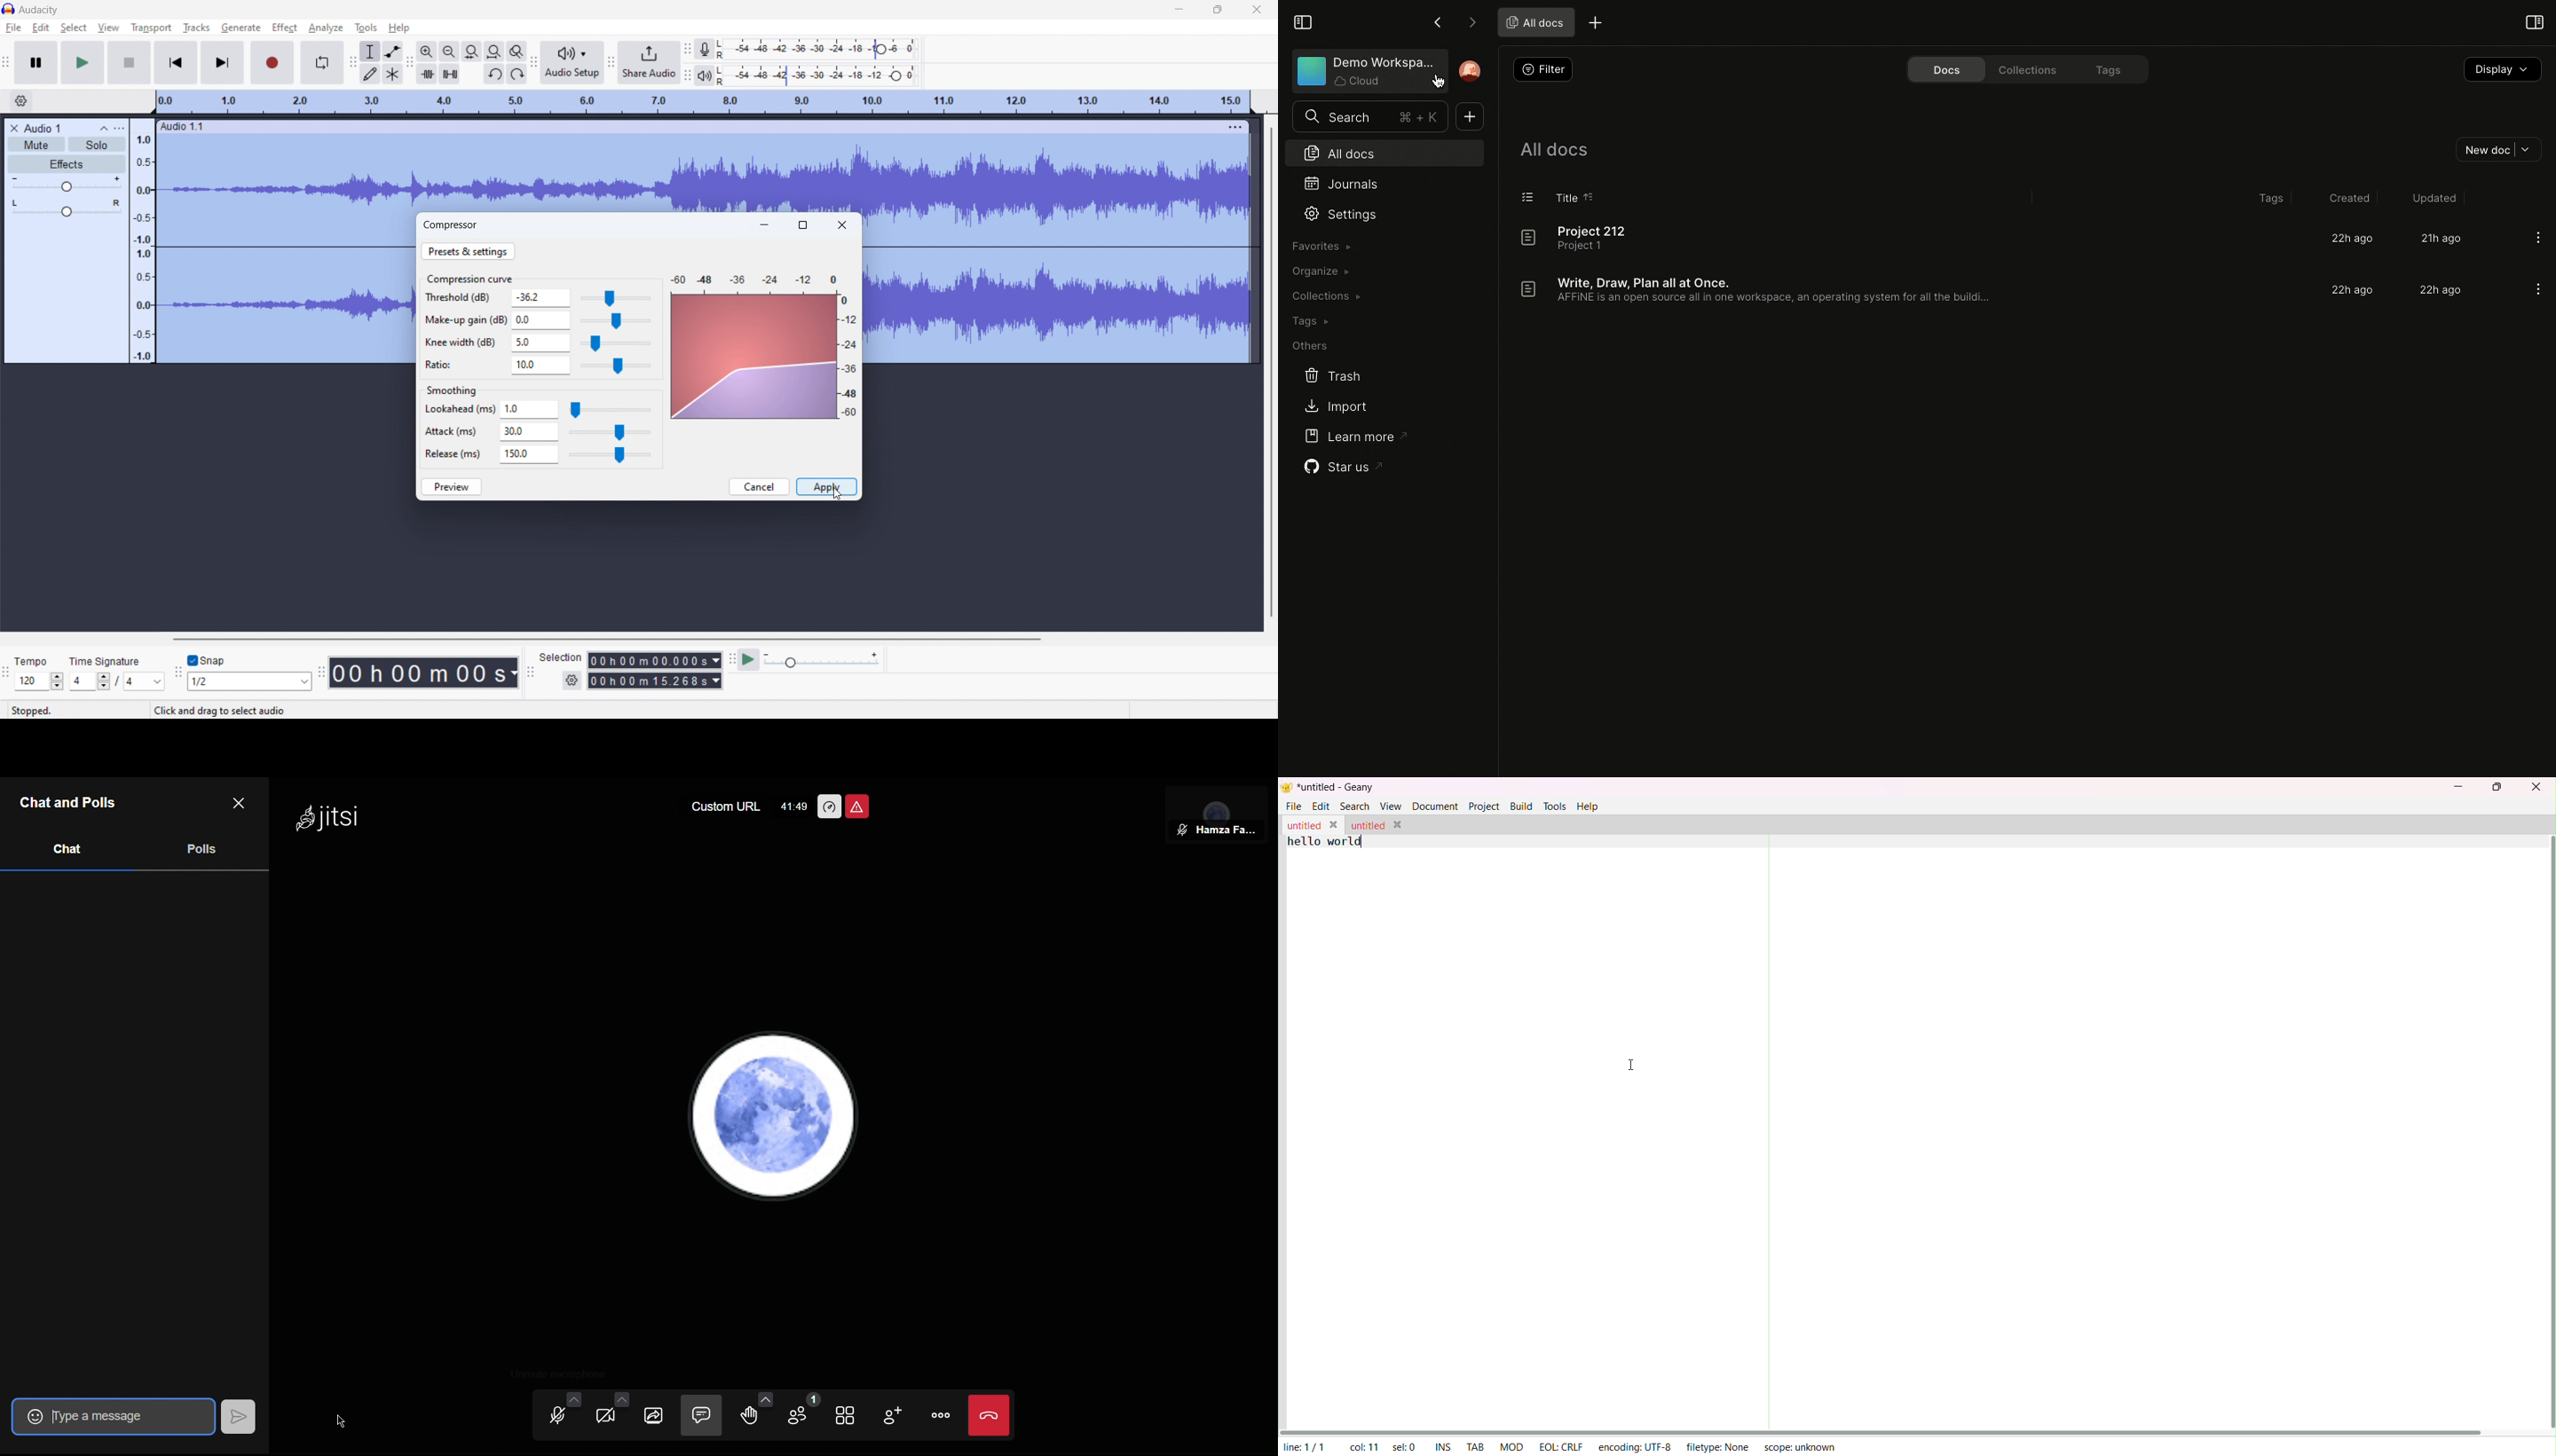 This screenshot has width=2576, height=1456. Describe the element at coordinates (452, 486) in the screenshot. I see `preview` at that location.